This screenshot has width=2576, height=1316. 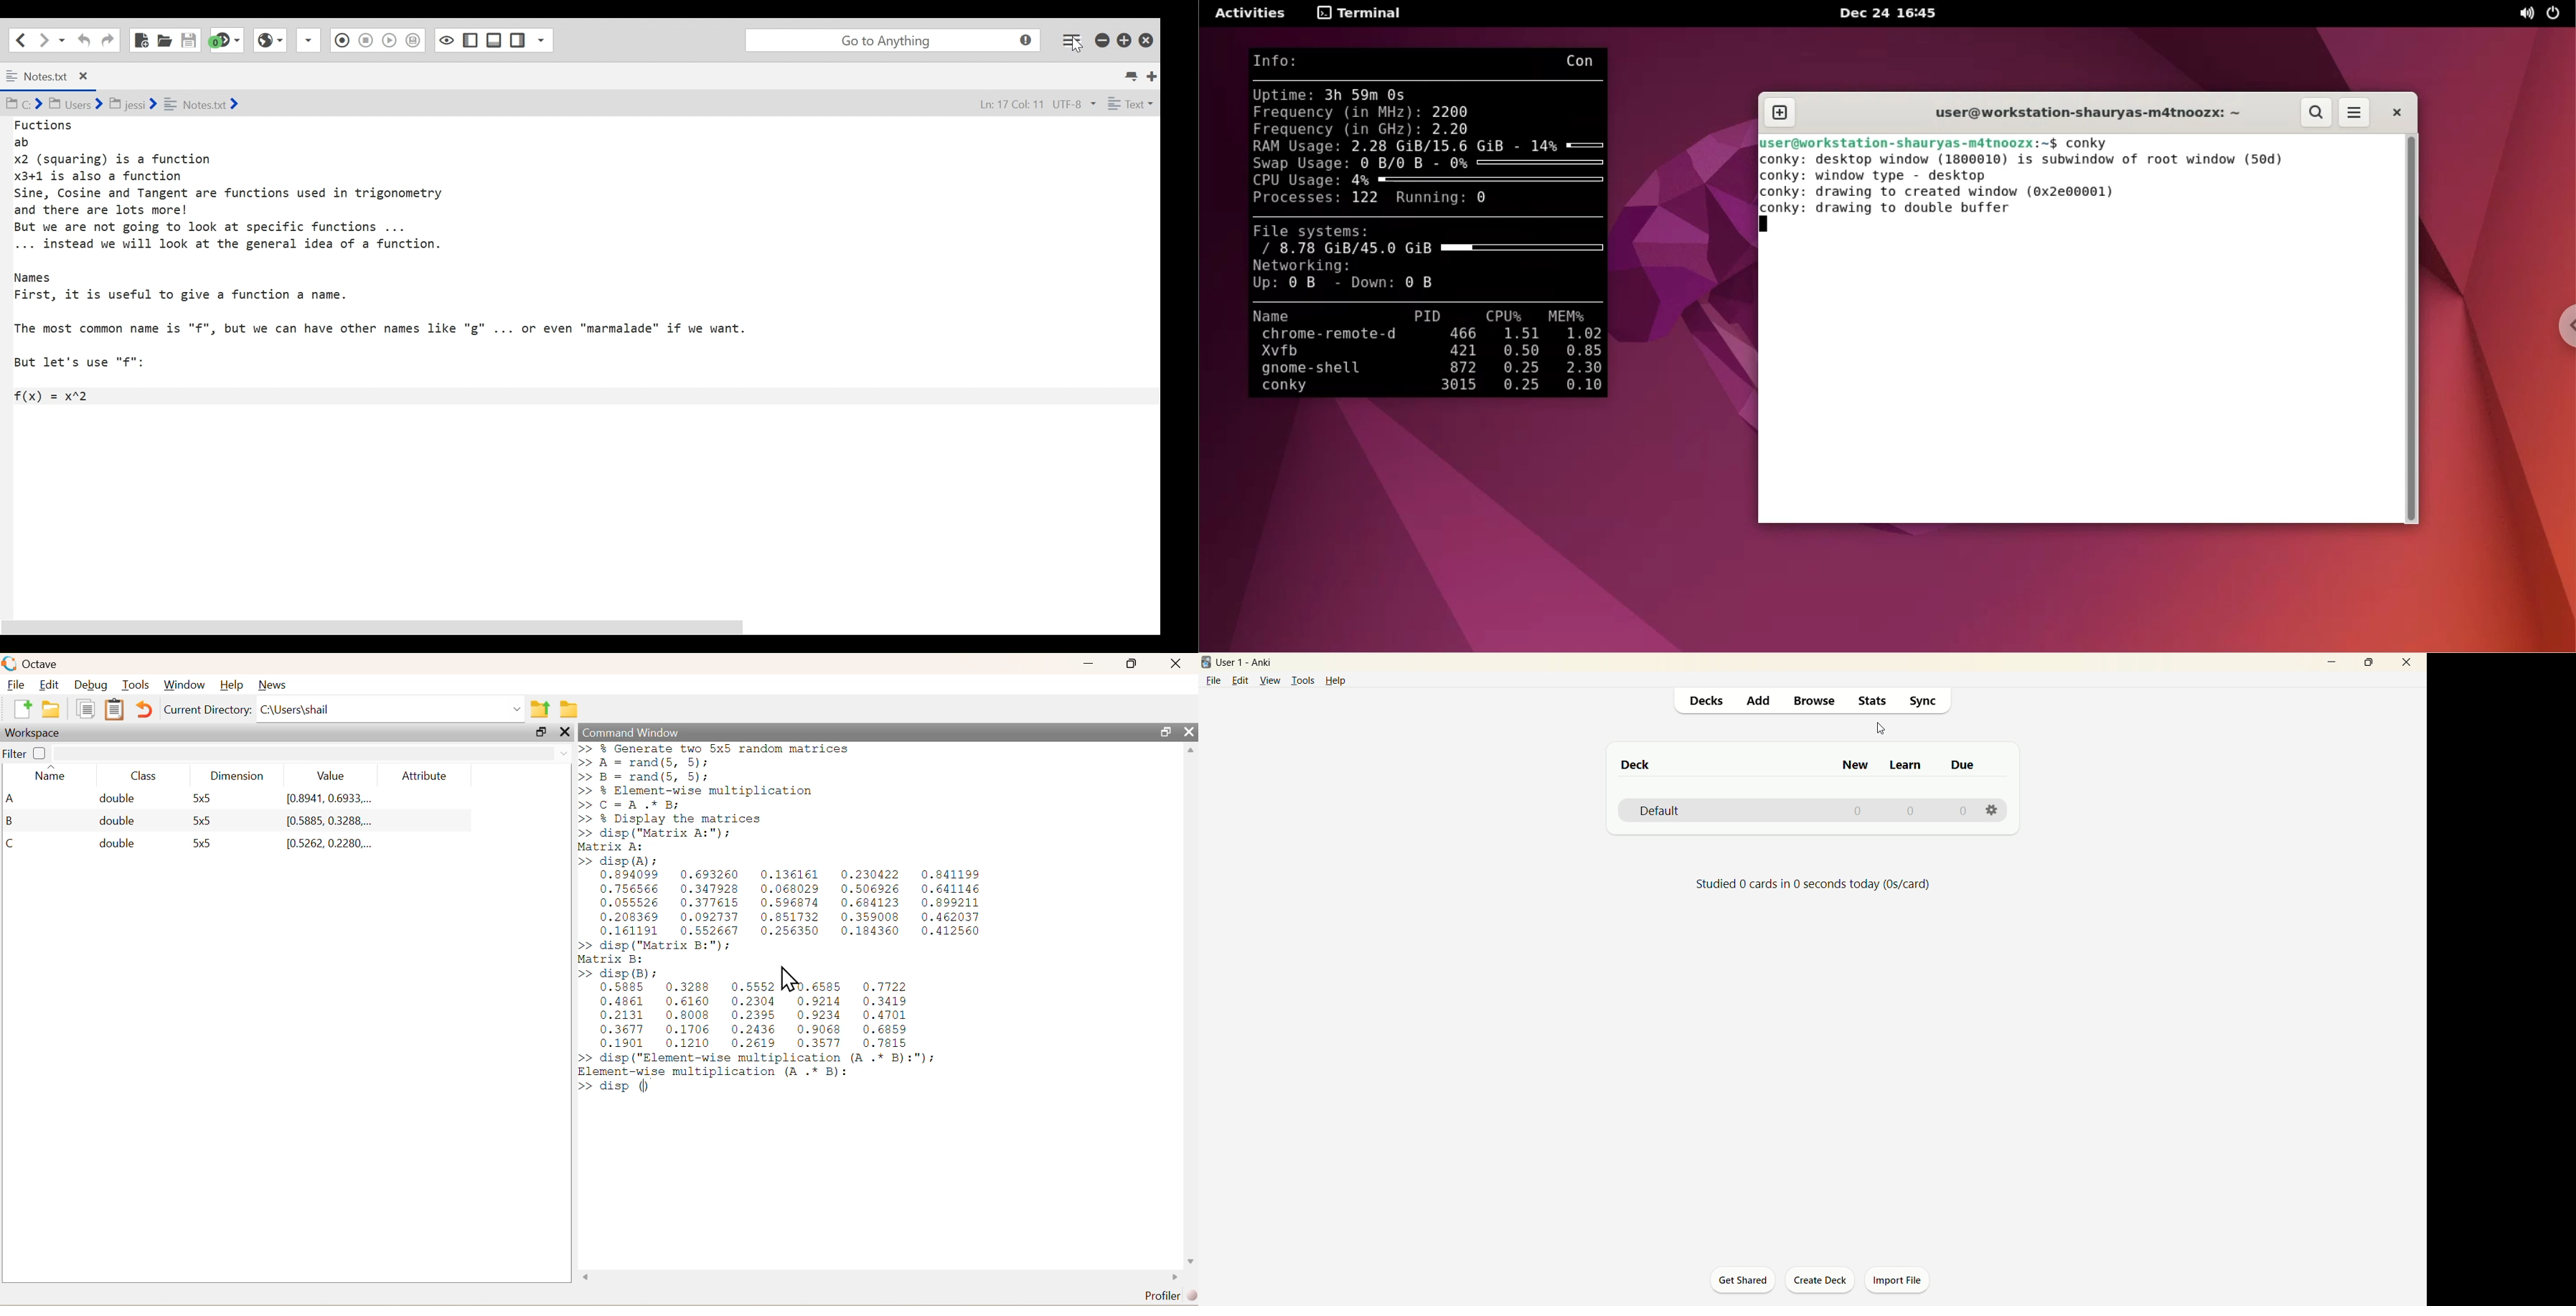 What do you see at coordinates (1661, 812) in the screenshot?
I see `default` at bounding box center [1661, 812].